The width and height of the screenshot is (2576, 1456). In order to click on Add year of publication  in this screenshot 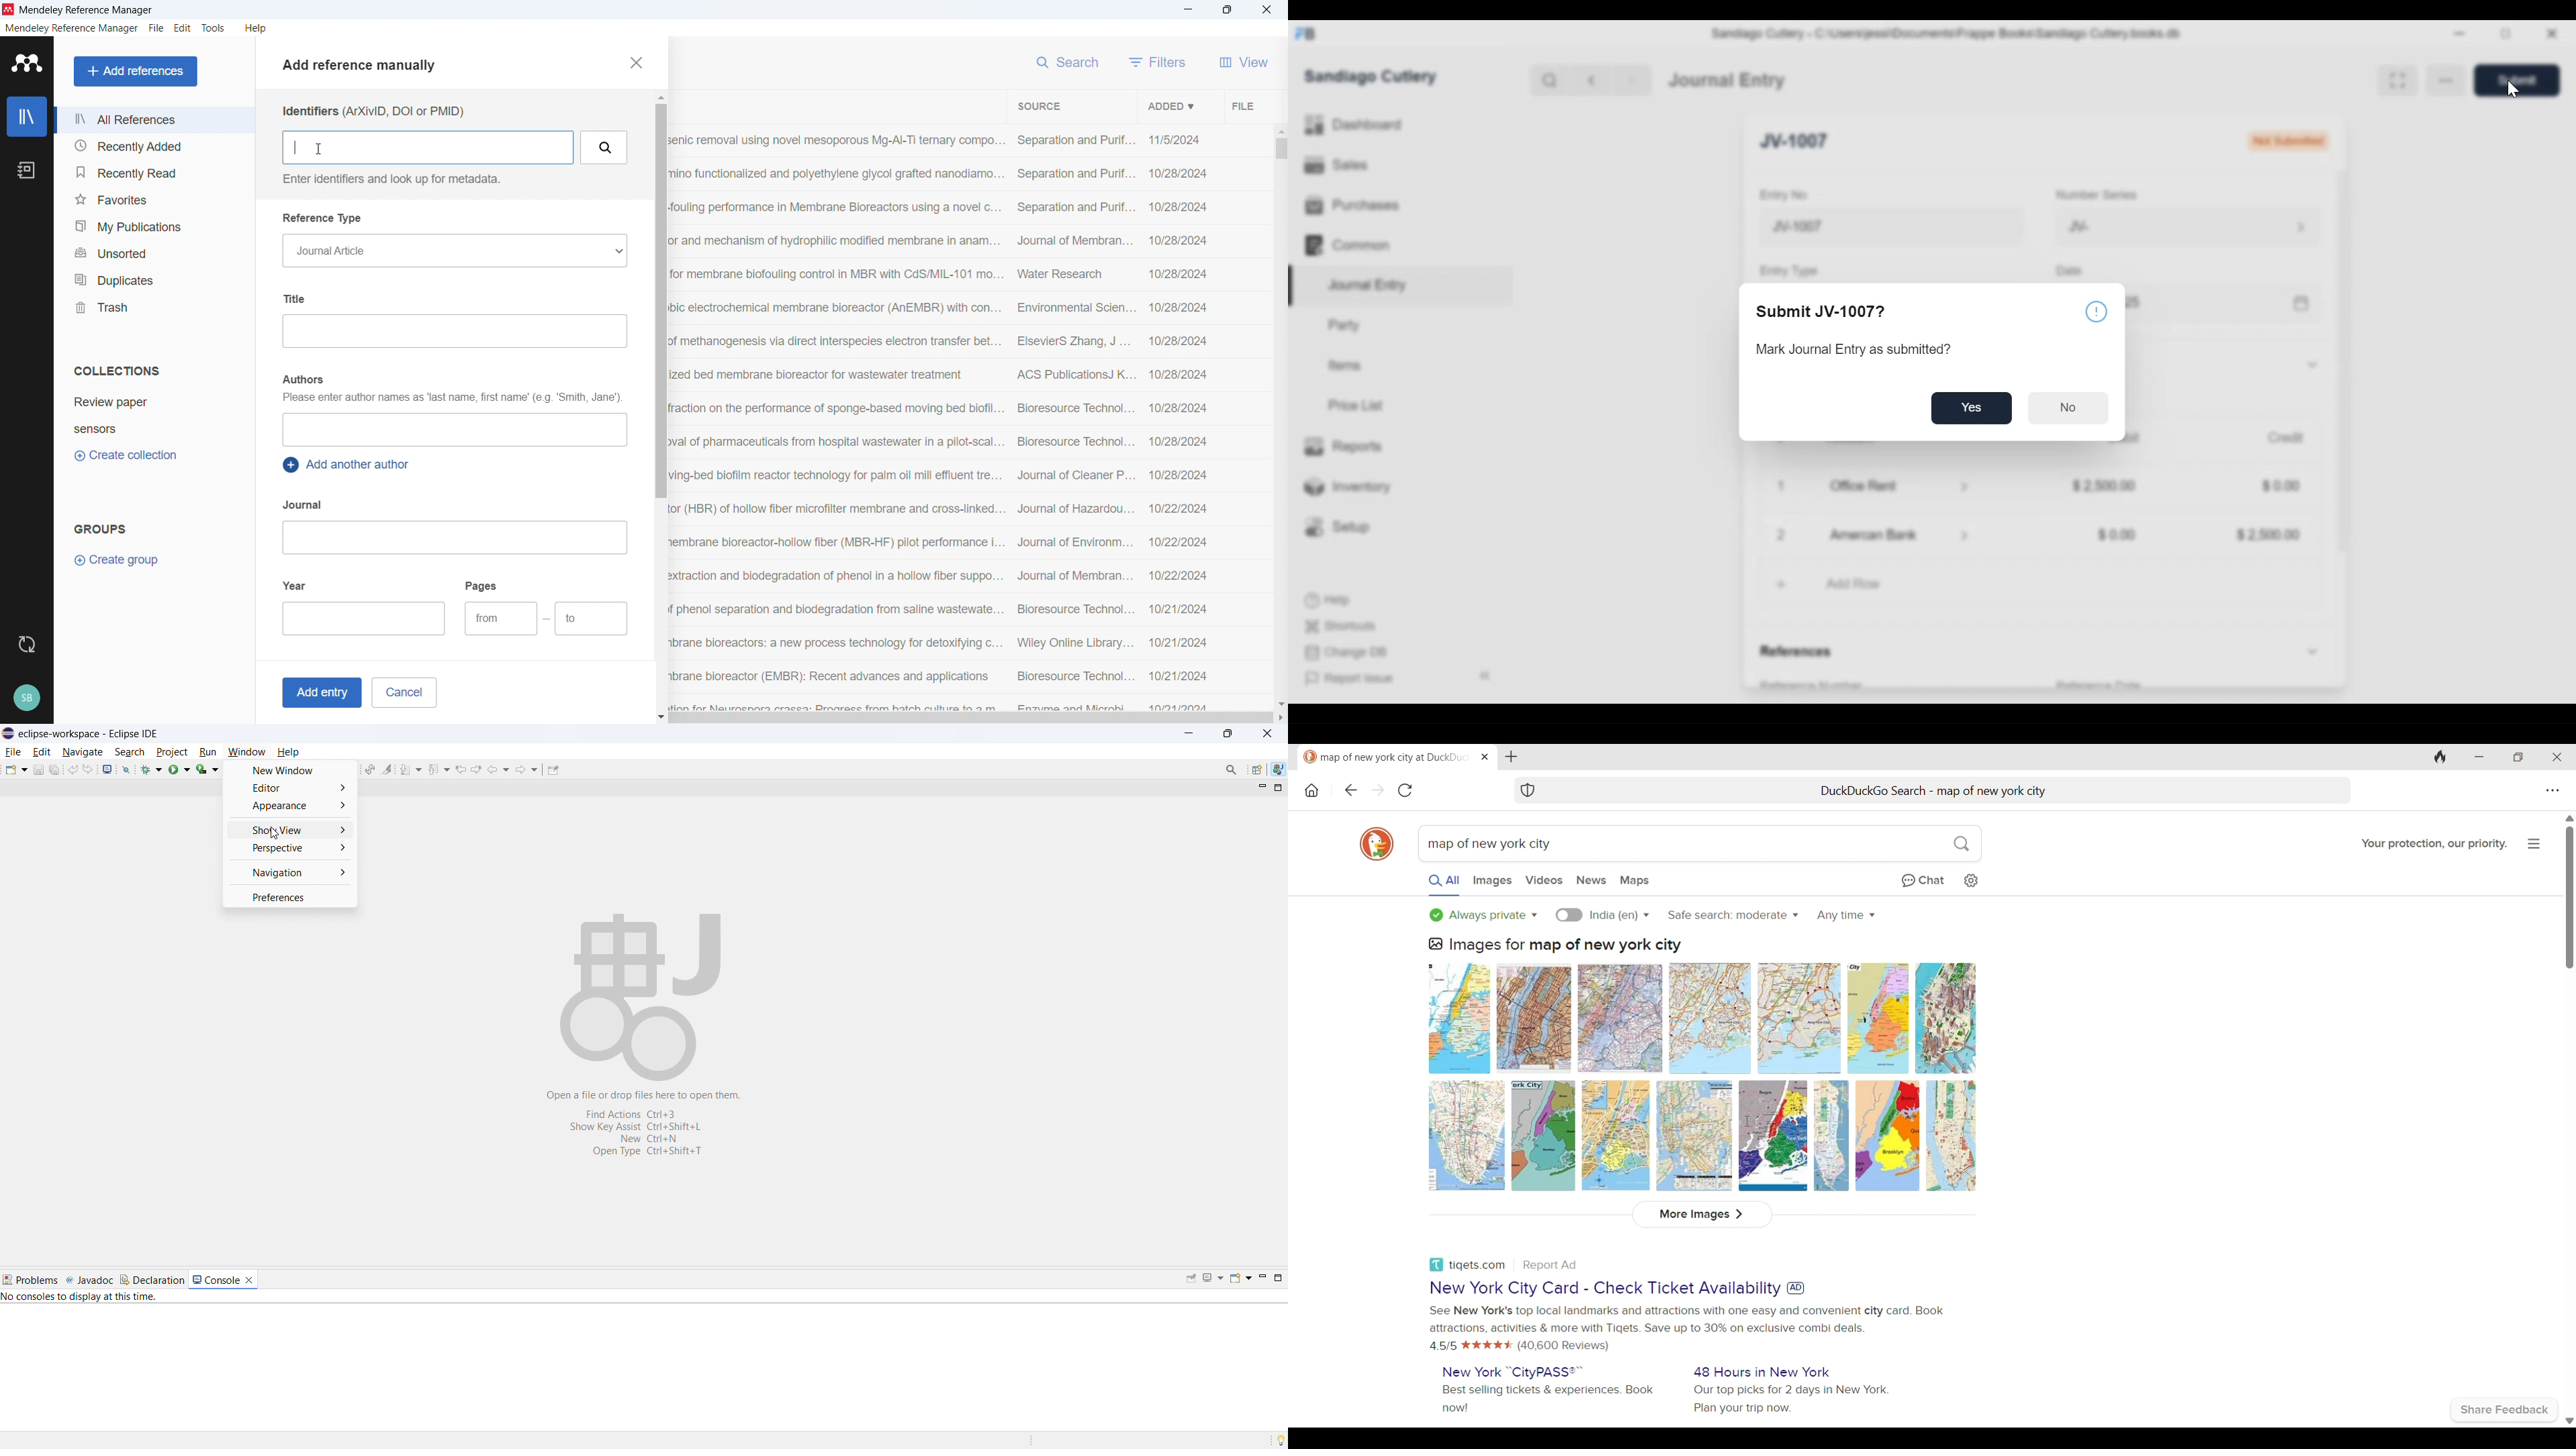, I will do `click(365, 619)`.